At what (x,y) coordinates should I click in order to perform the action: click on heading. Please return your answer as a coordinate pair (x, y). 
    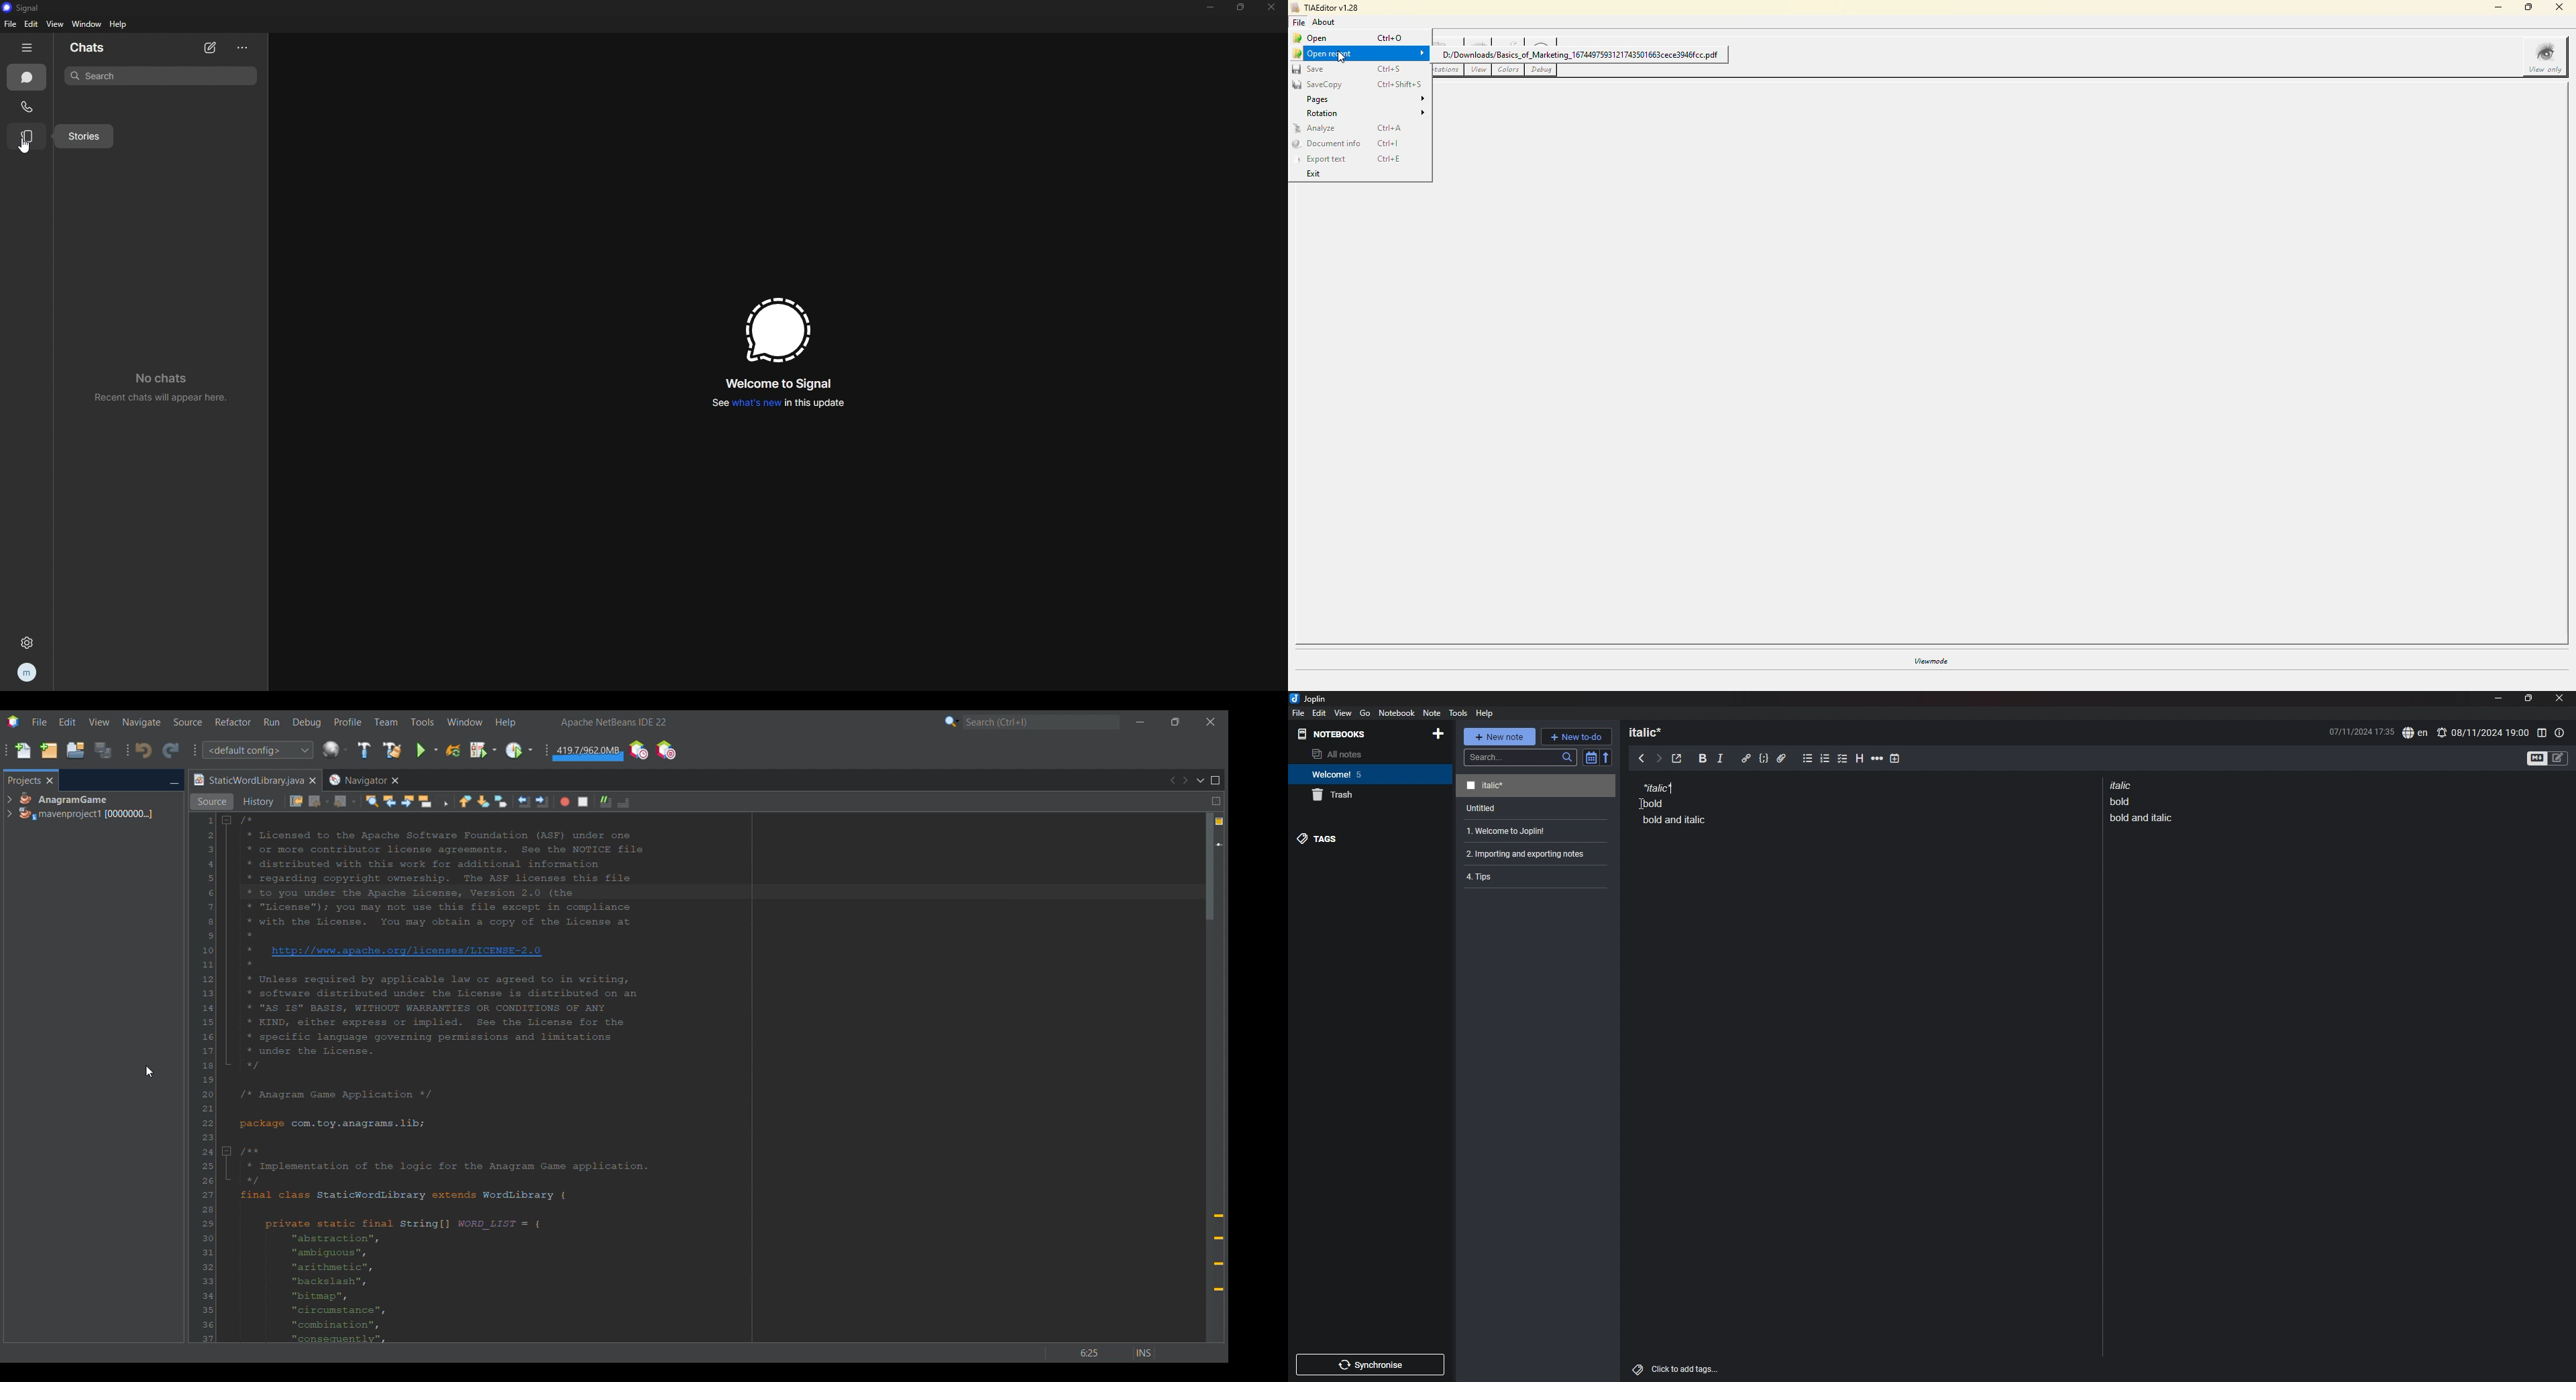
    Looking at the image, I should click on (1652, 732).